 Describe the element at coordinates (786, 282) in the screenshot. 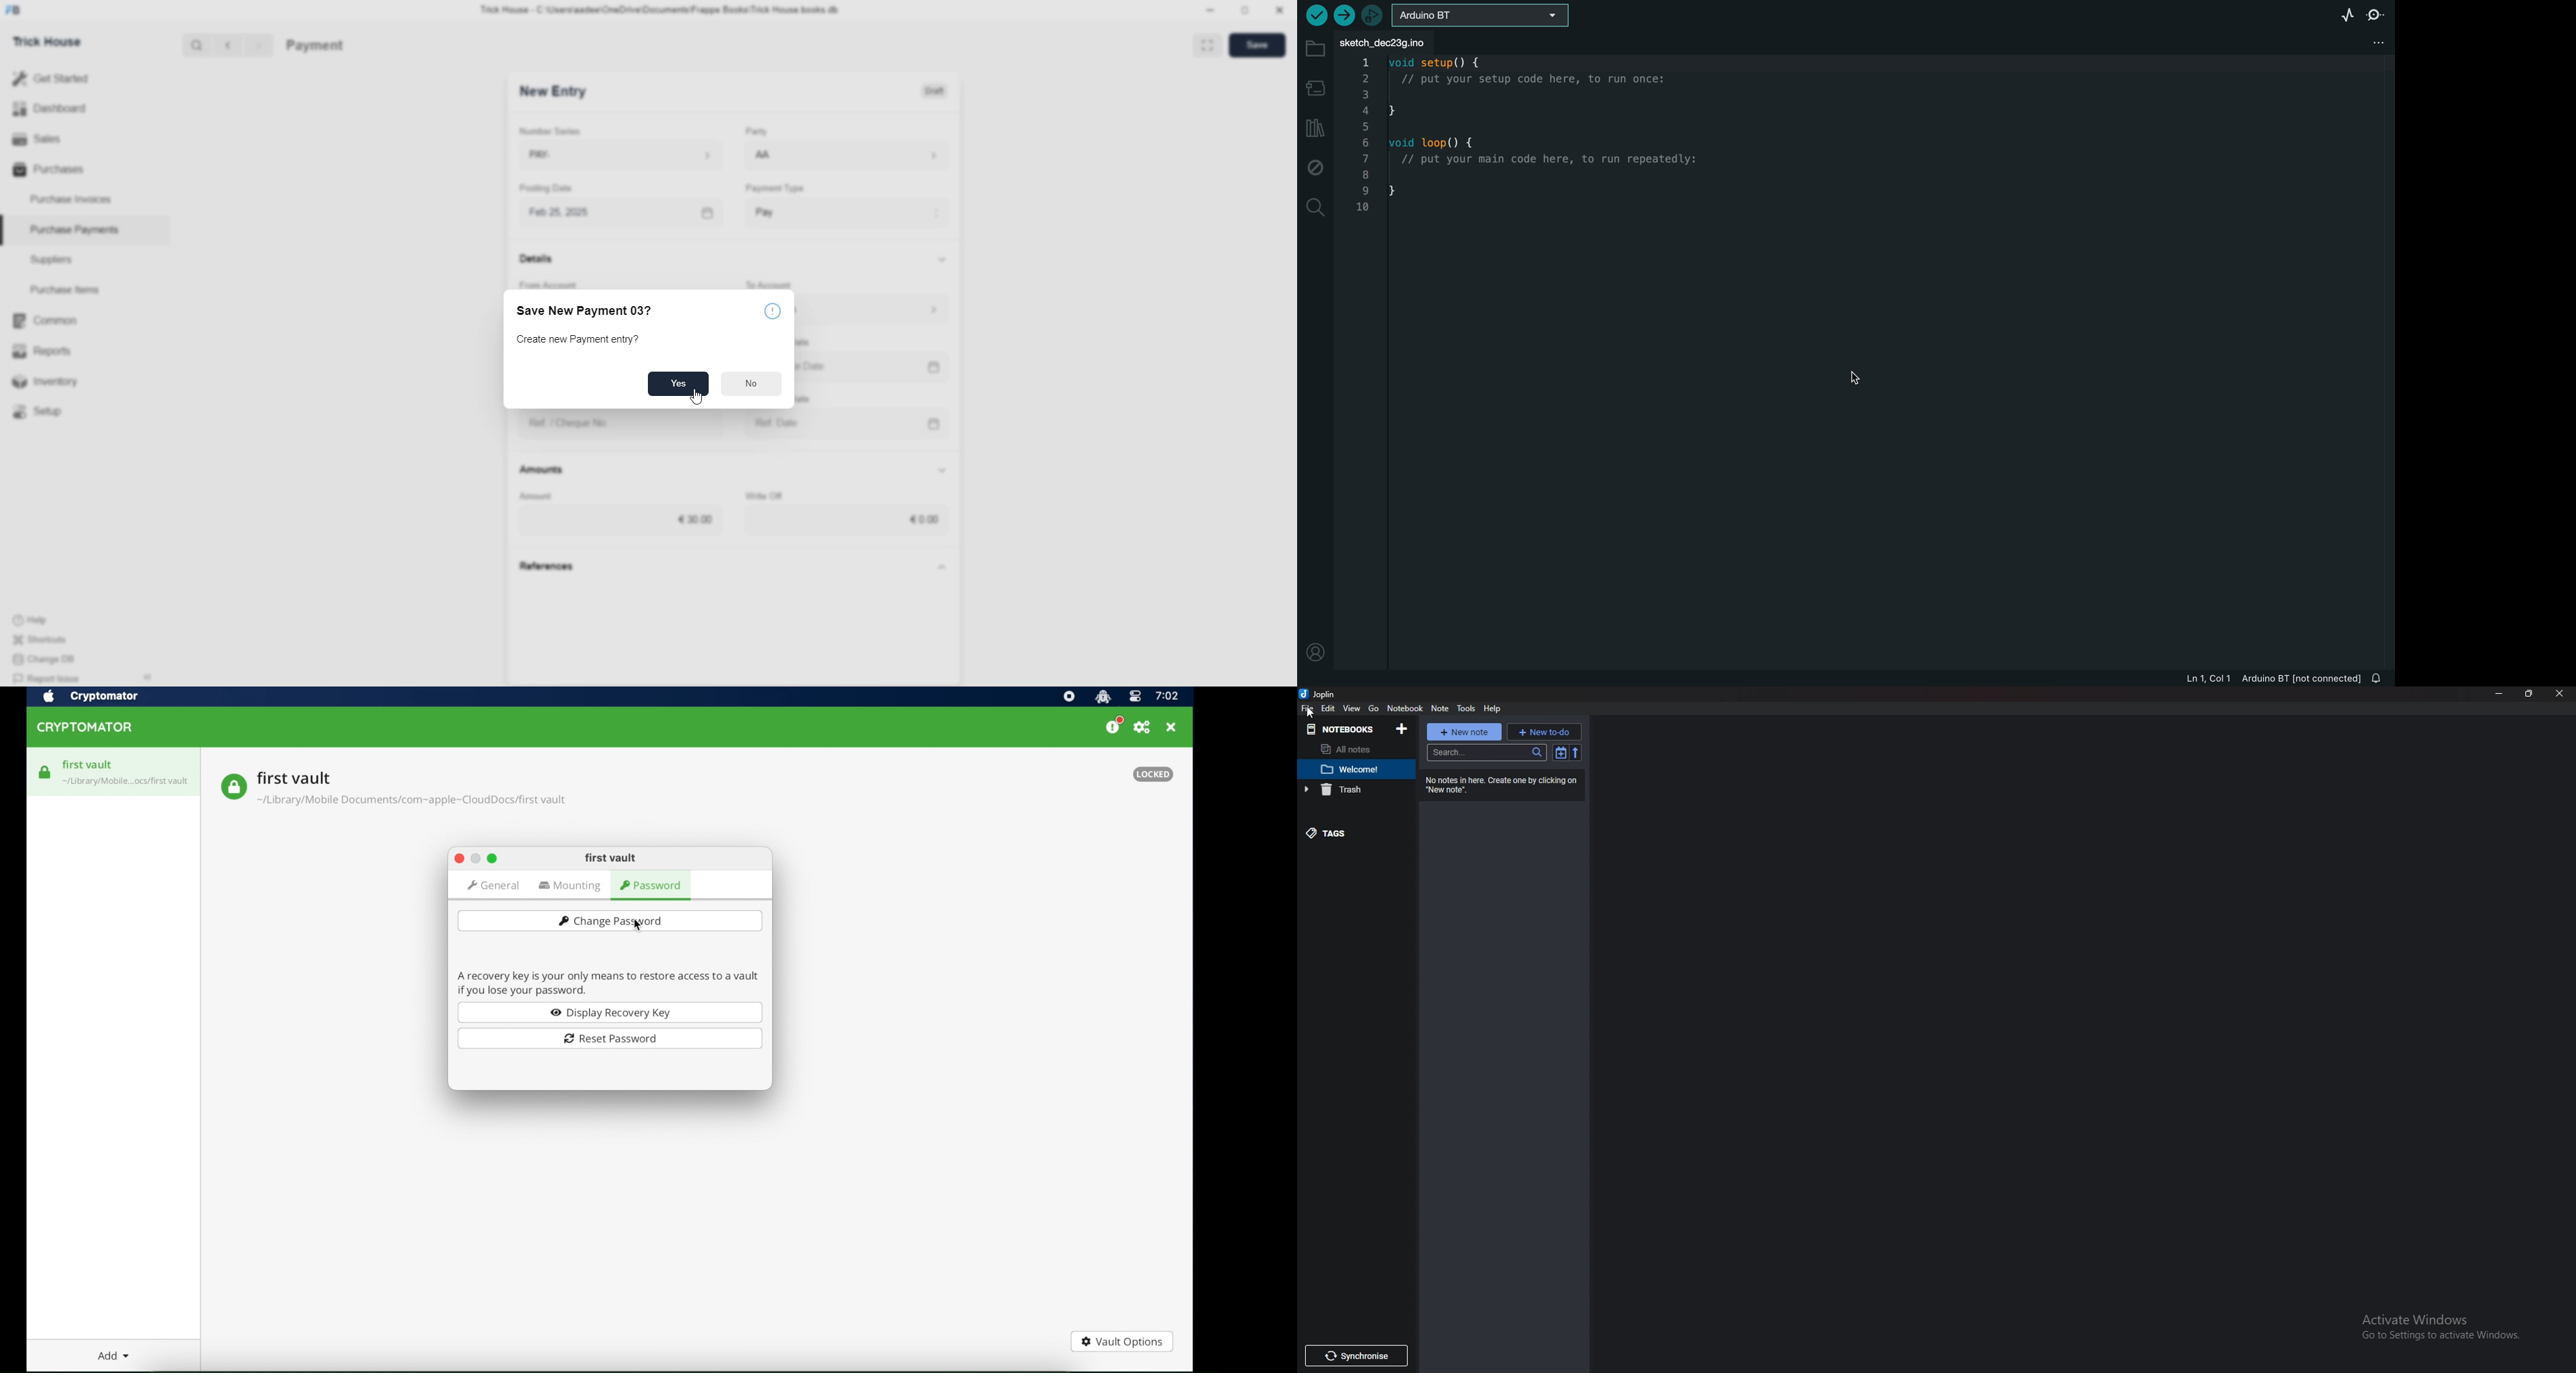

I see `to account` at that location.